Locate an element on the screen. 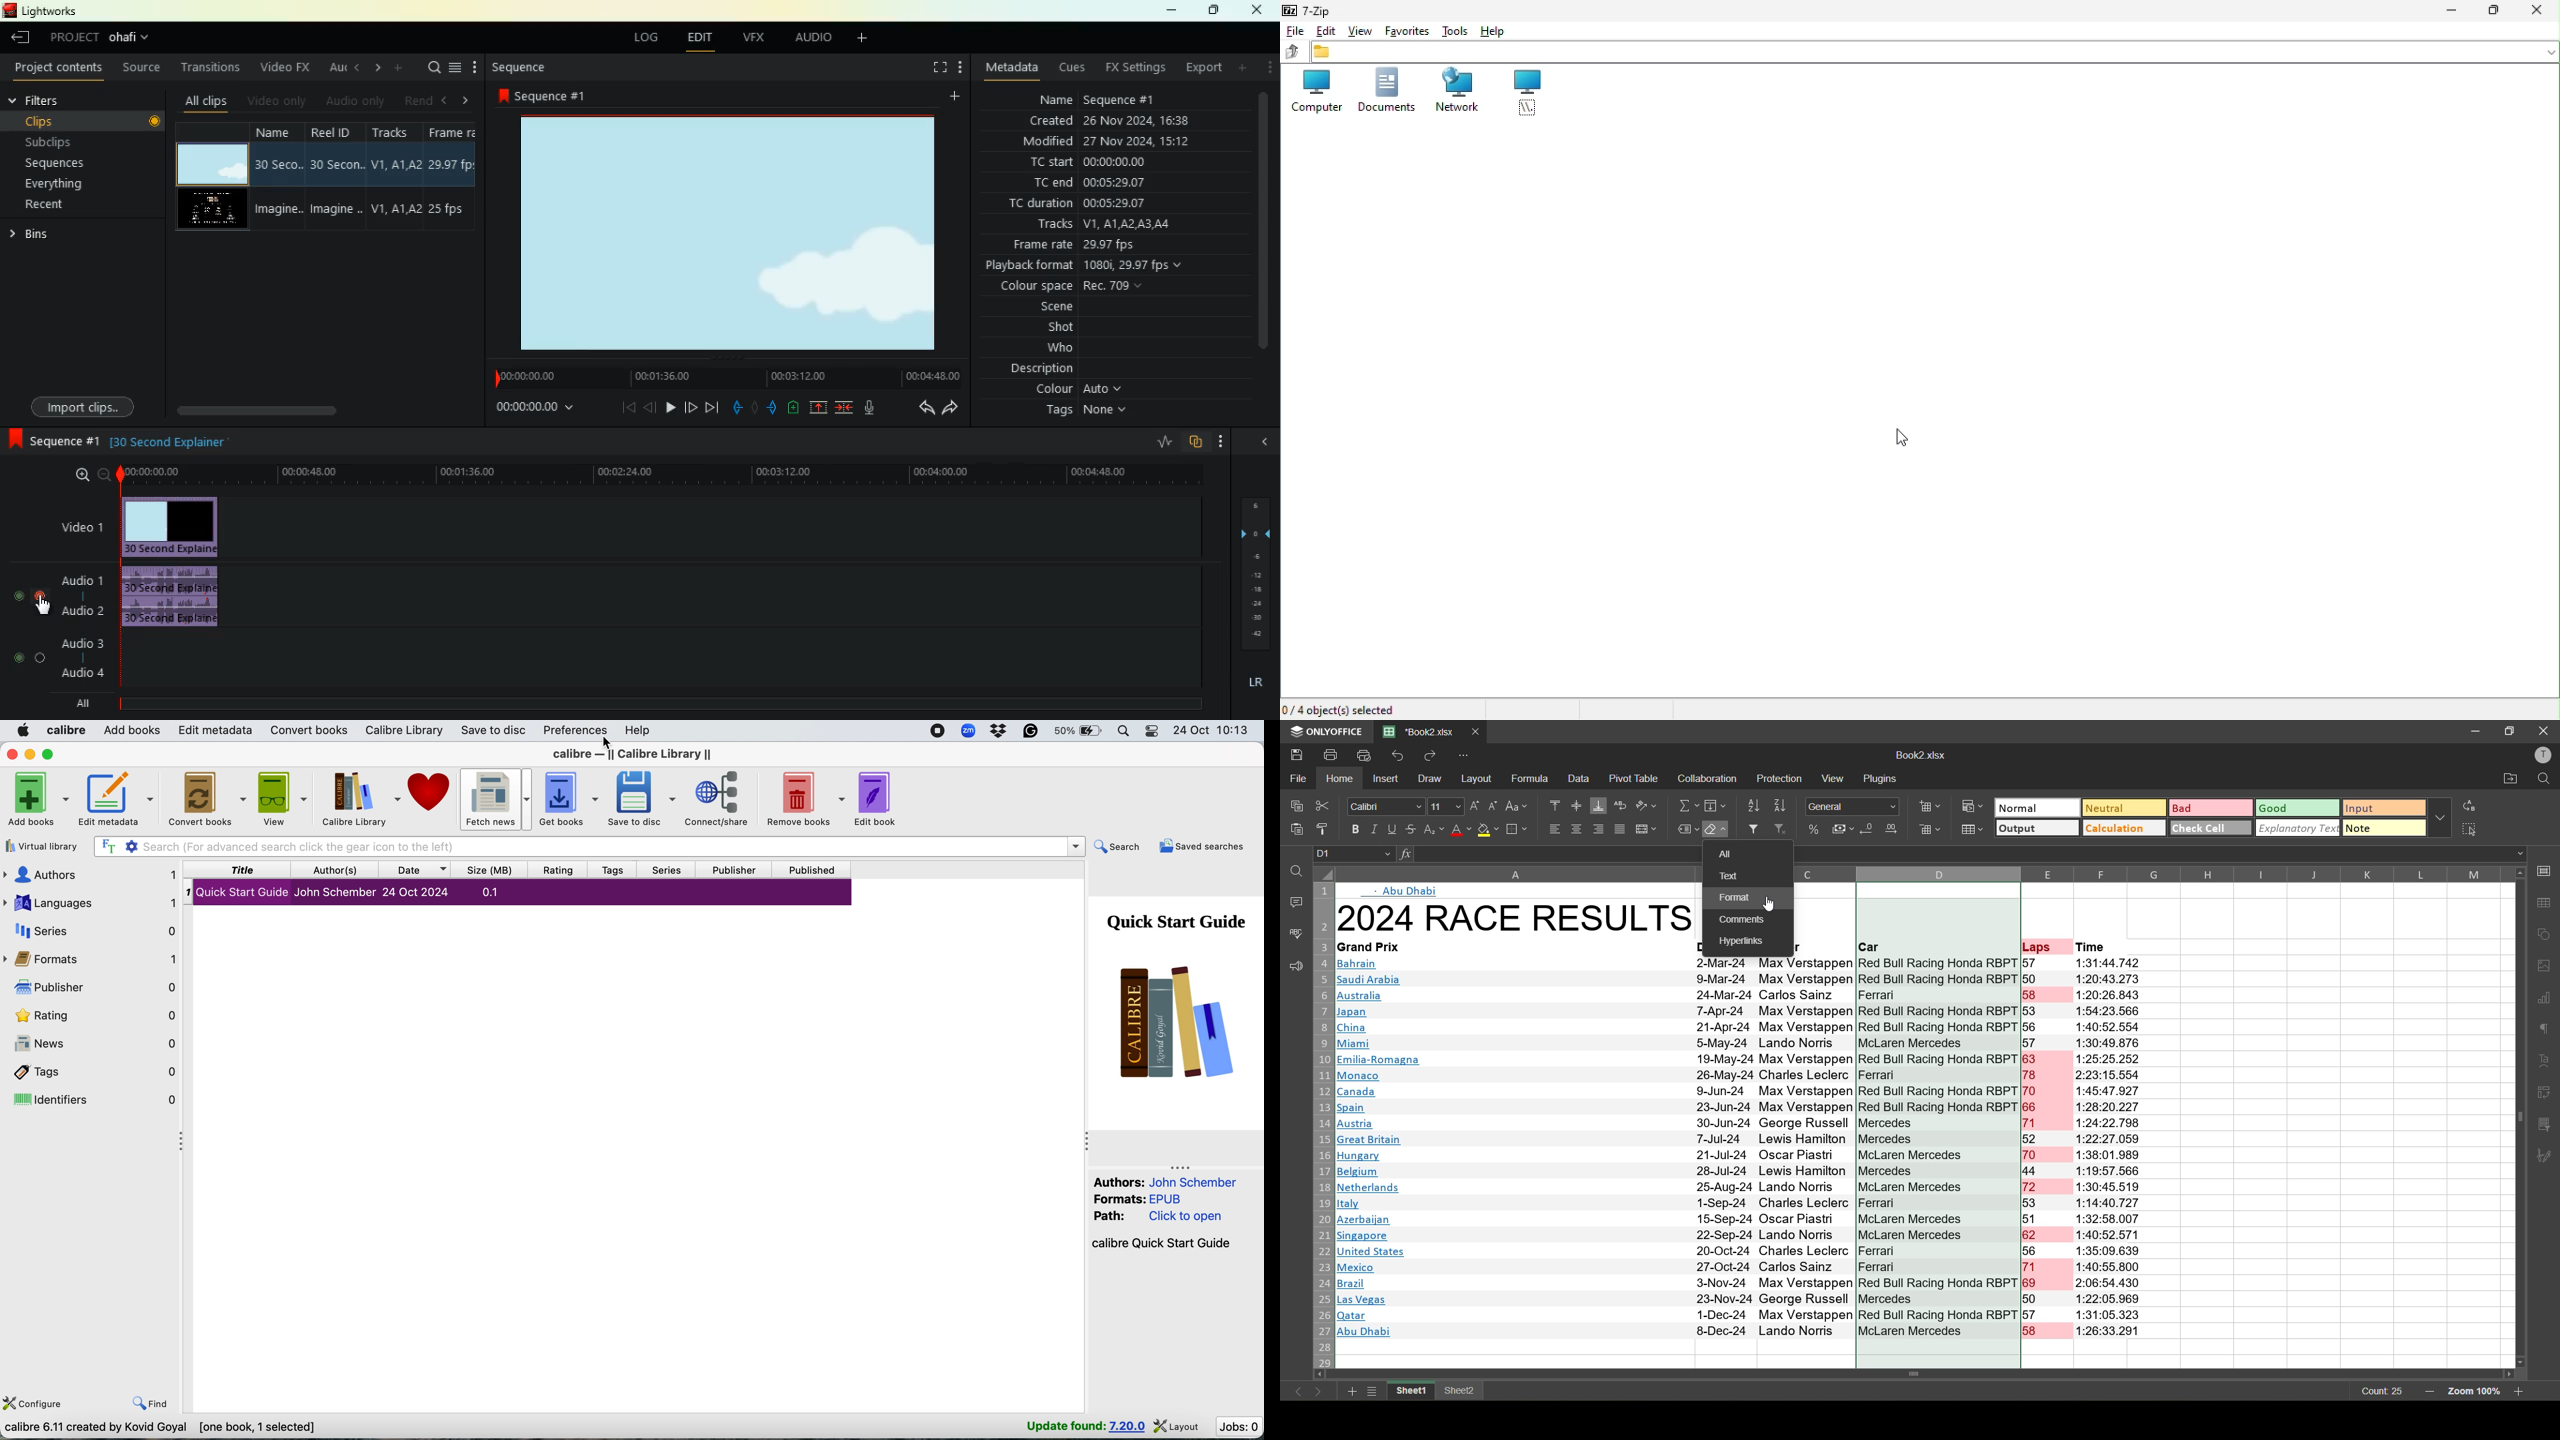 The image size is (2576, 1456). left is located at coordinates (357, 70).